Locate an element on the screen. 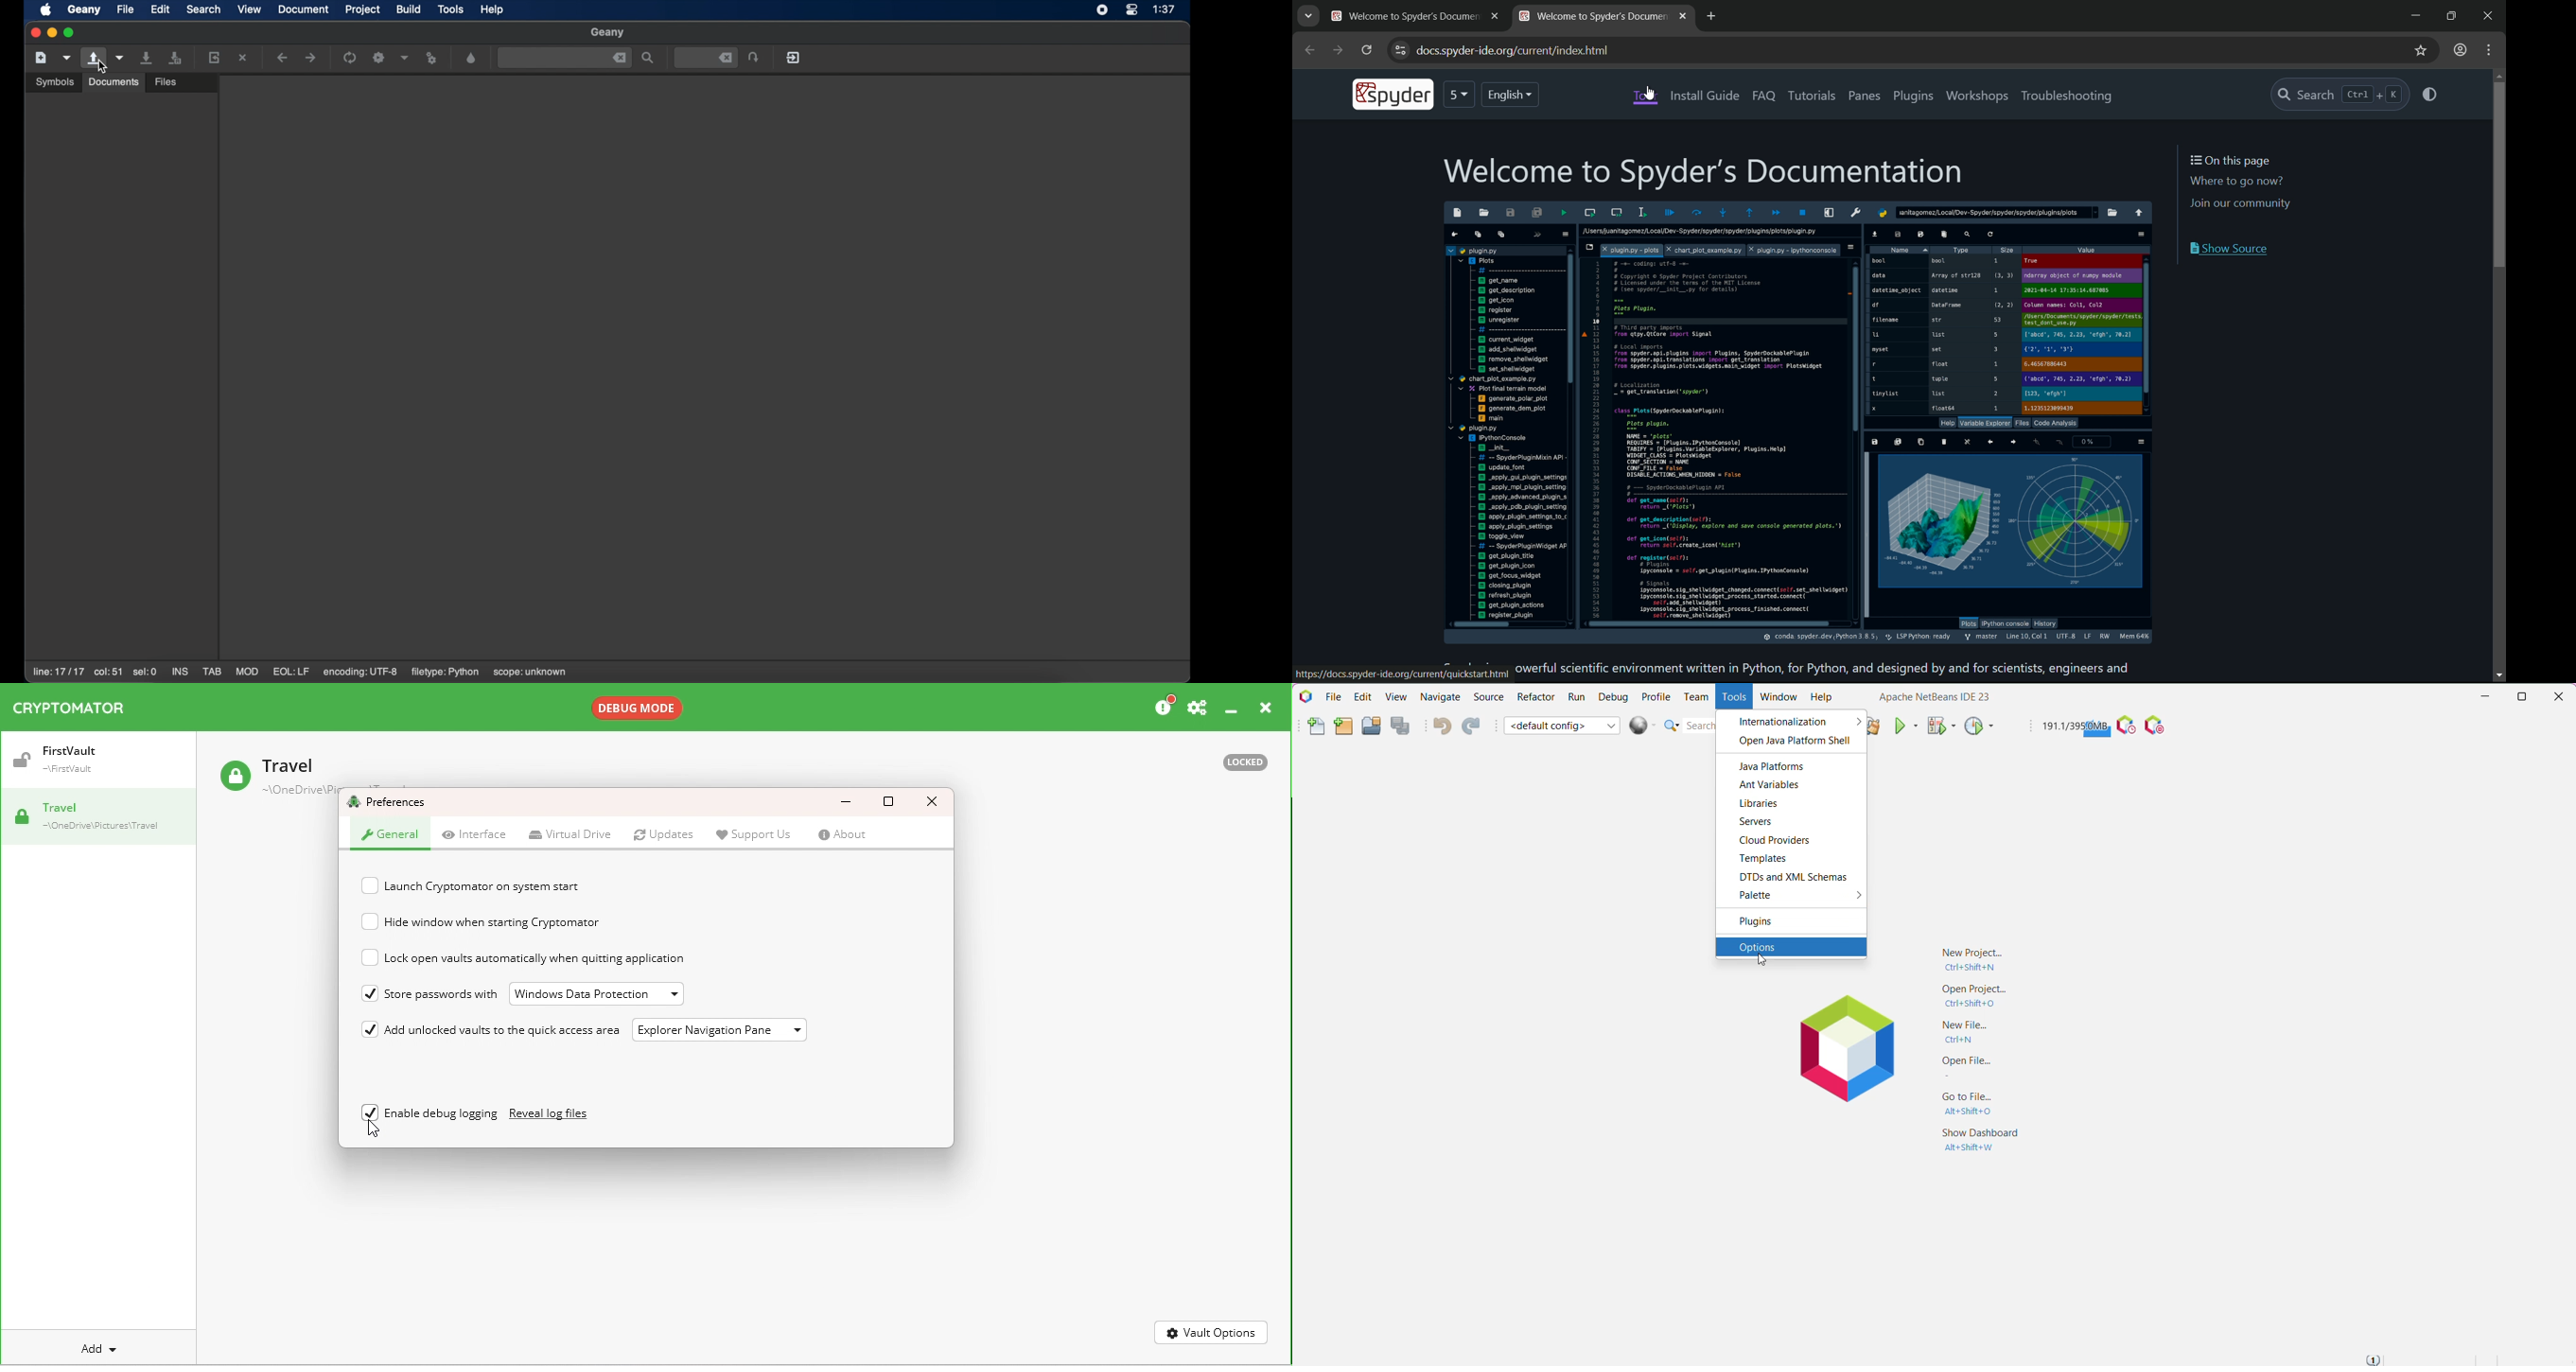  Application Logo is located at coordinates (1844, 1051).